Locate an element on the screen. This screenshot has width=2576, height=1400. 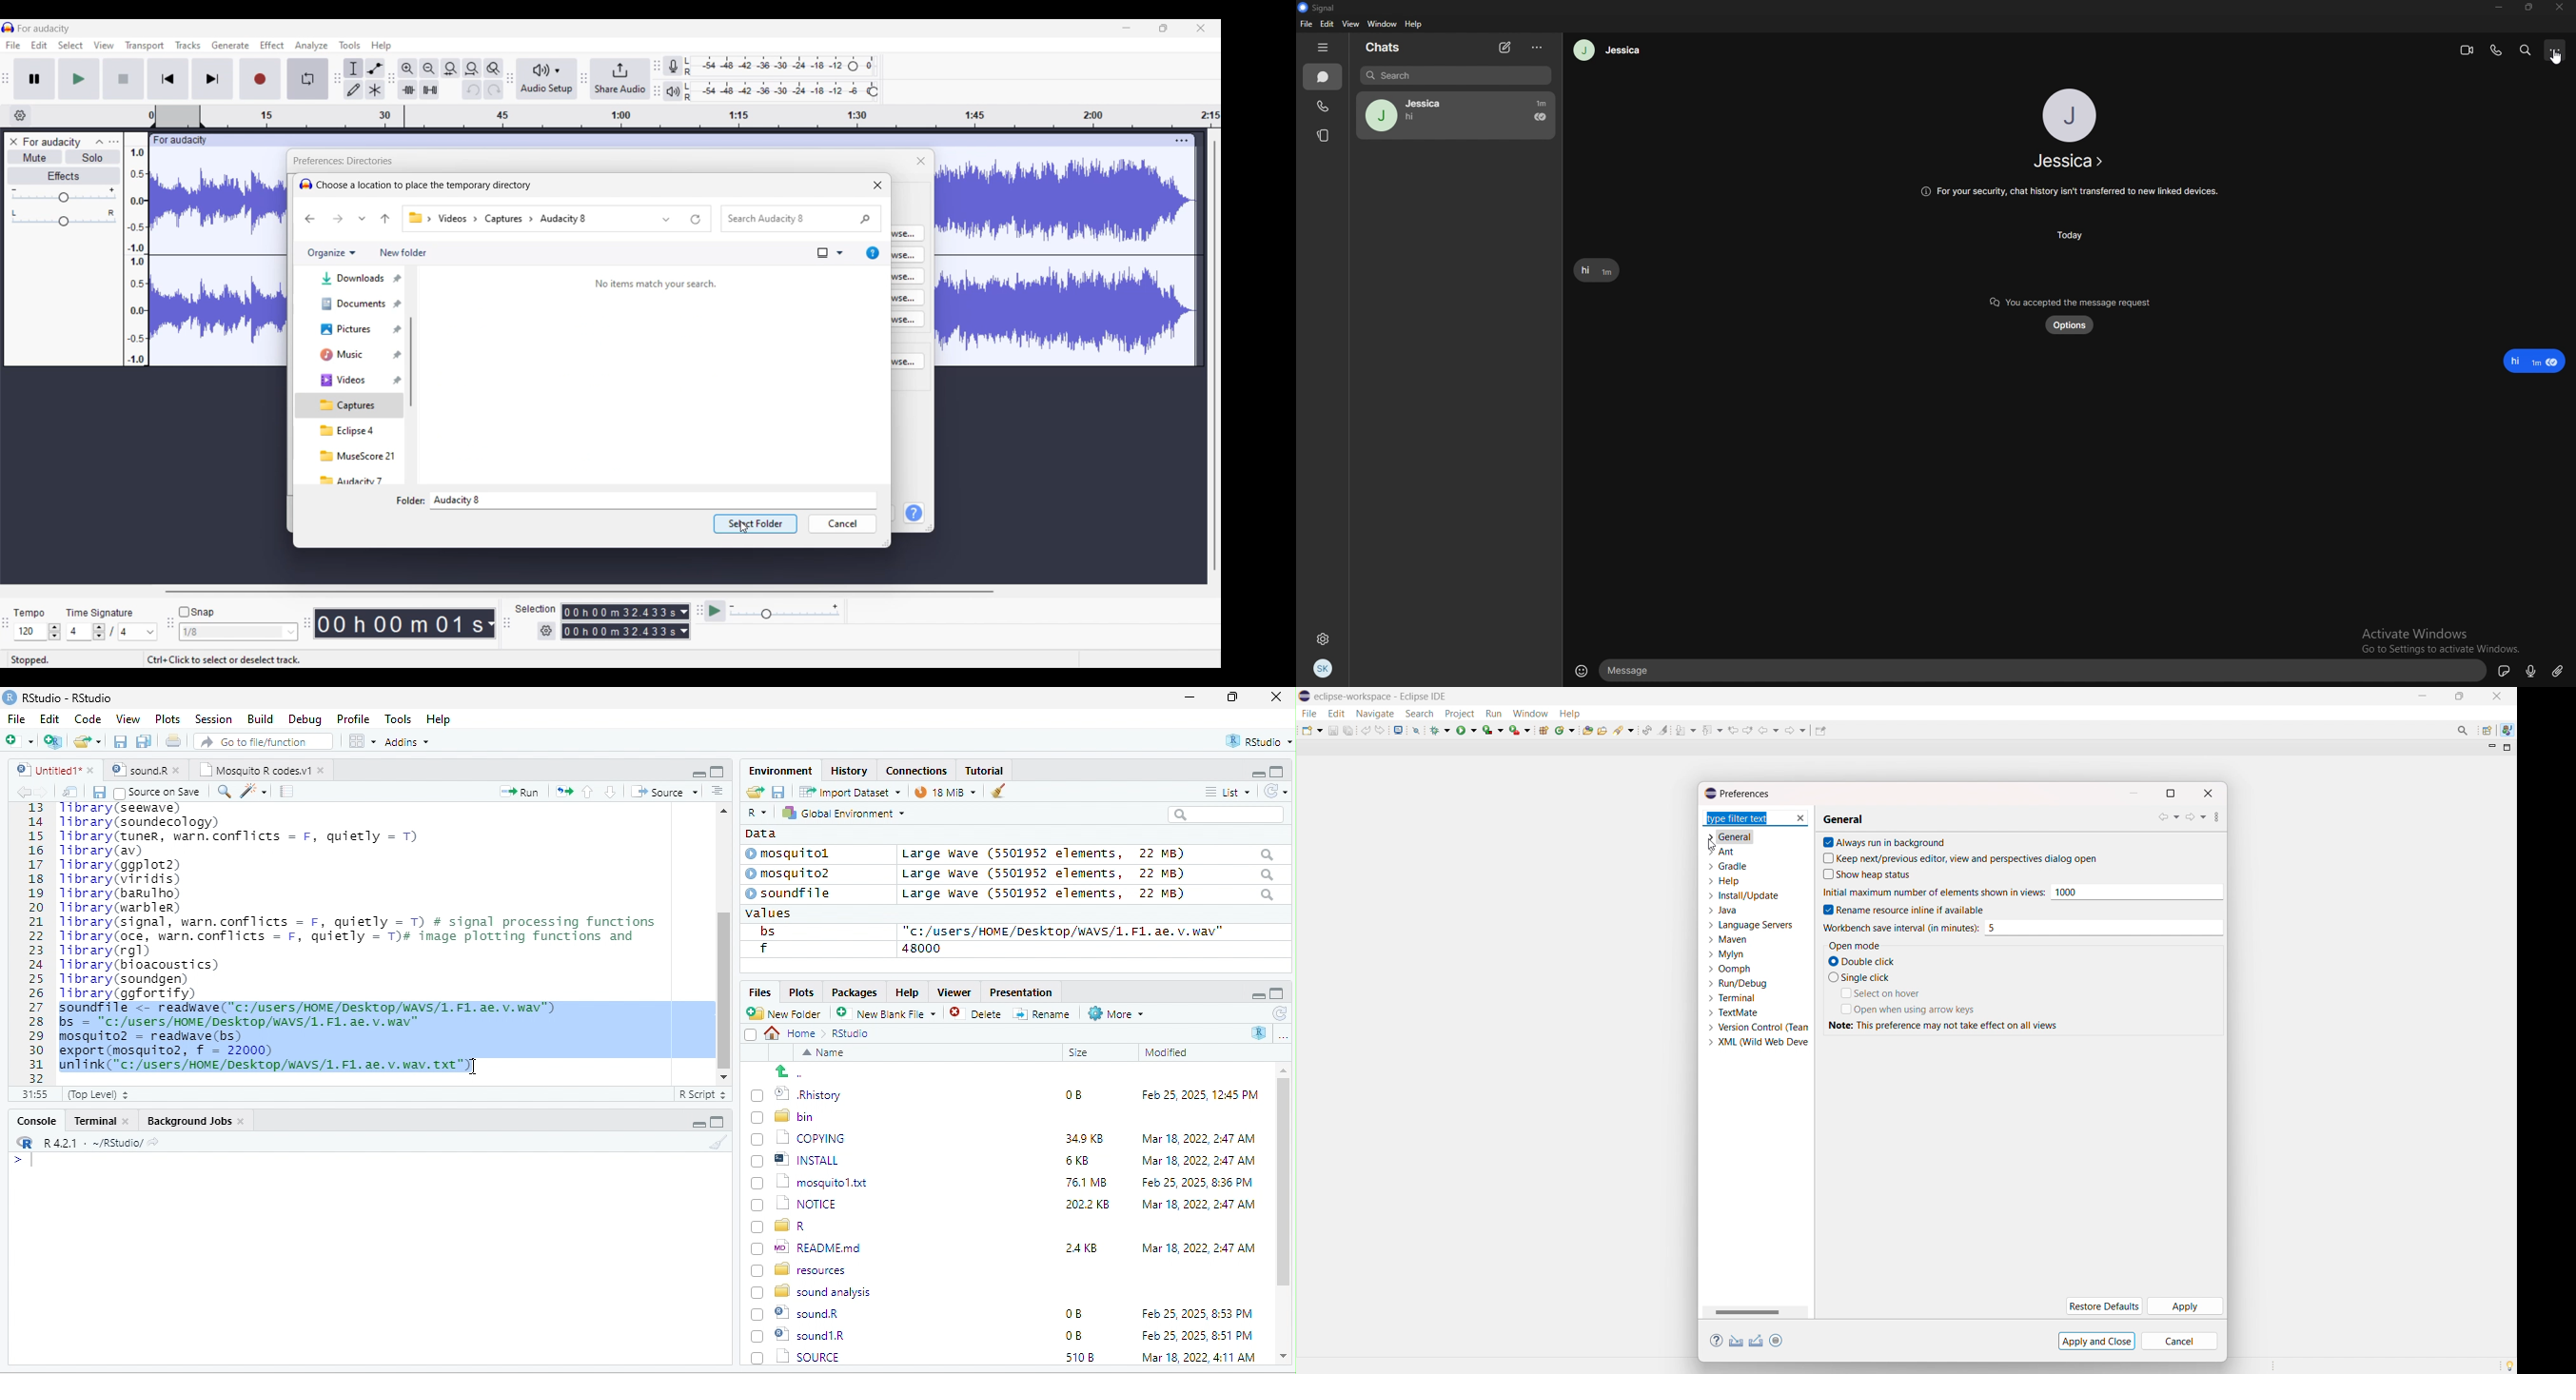
save all is located at coordinates (1350, 730).